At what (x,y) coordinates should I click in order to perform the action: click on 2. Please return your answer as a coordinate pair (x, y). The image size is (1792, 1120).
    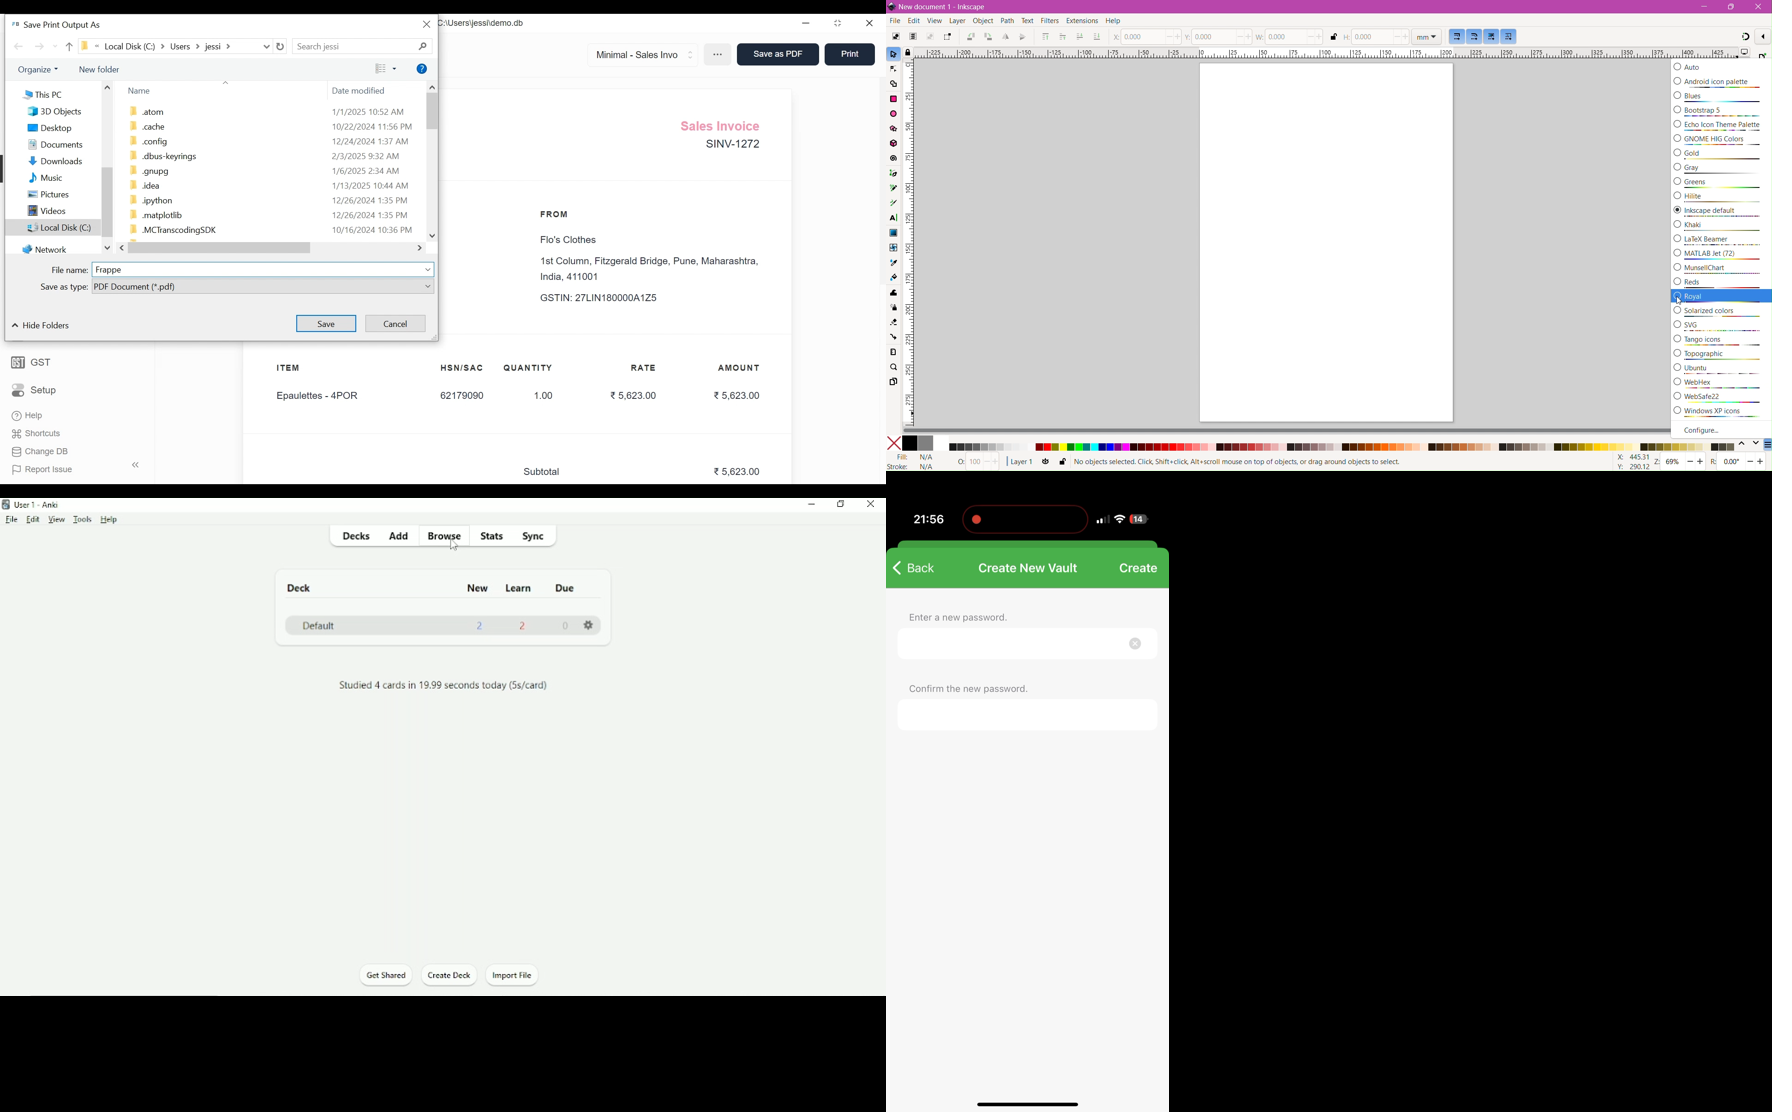
    Looking at the image, I should click on (523, 625).